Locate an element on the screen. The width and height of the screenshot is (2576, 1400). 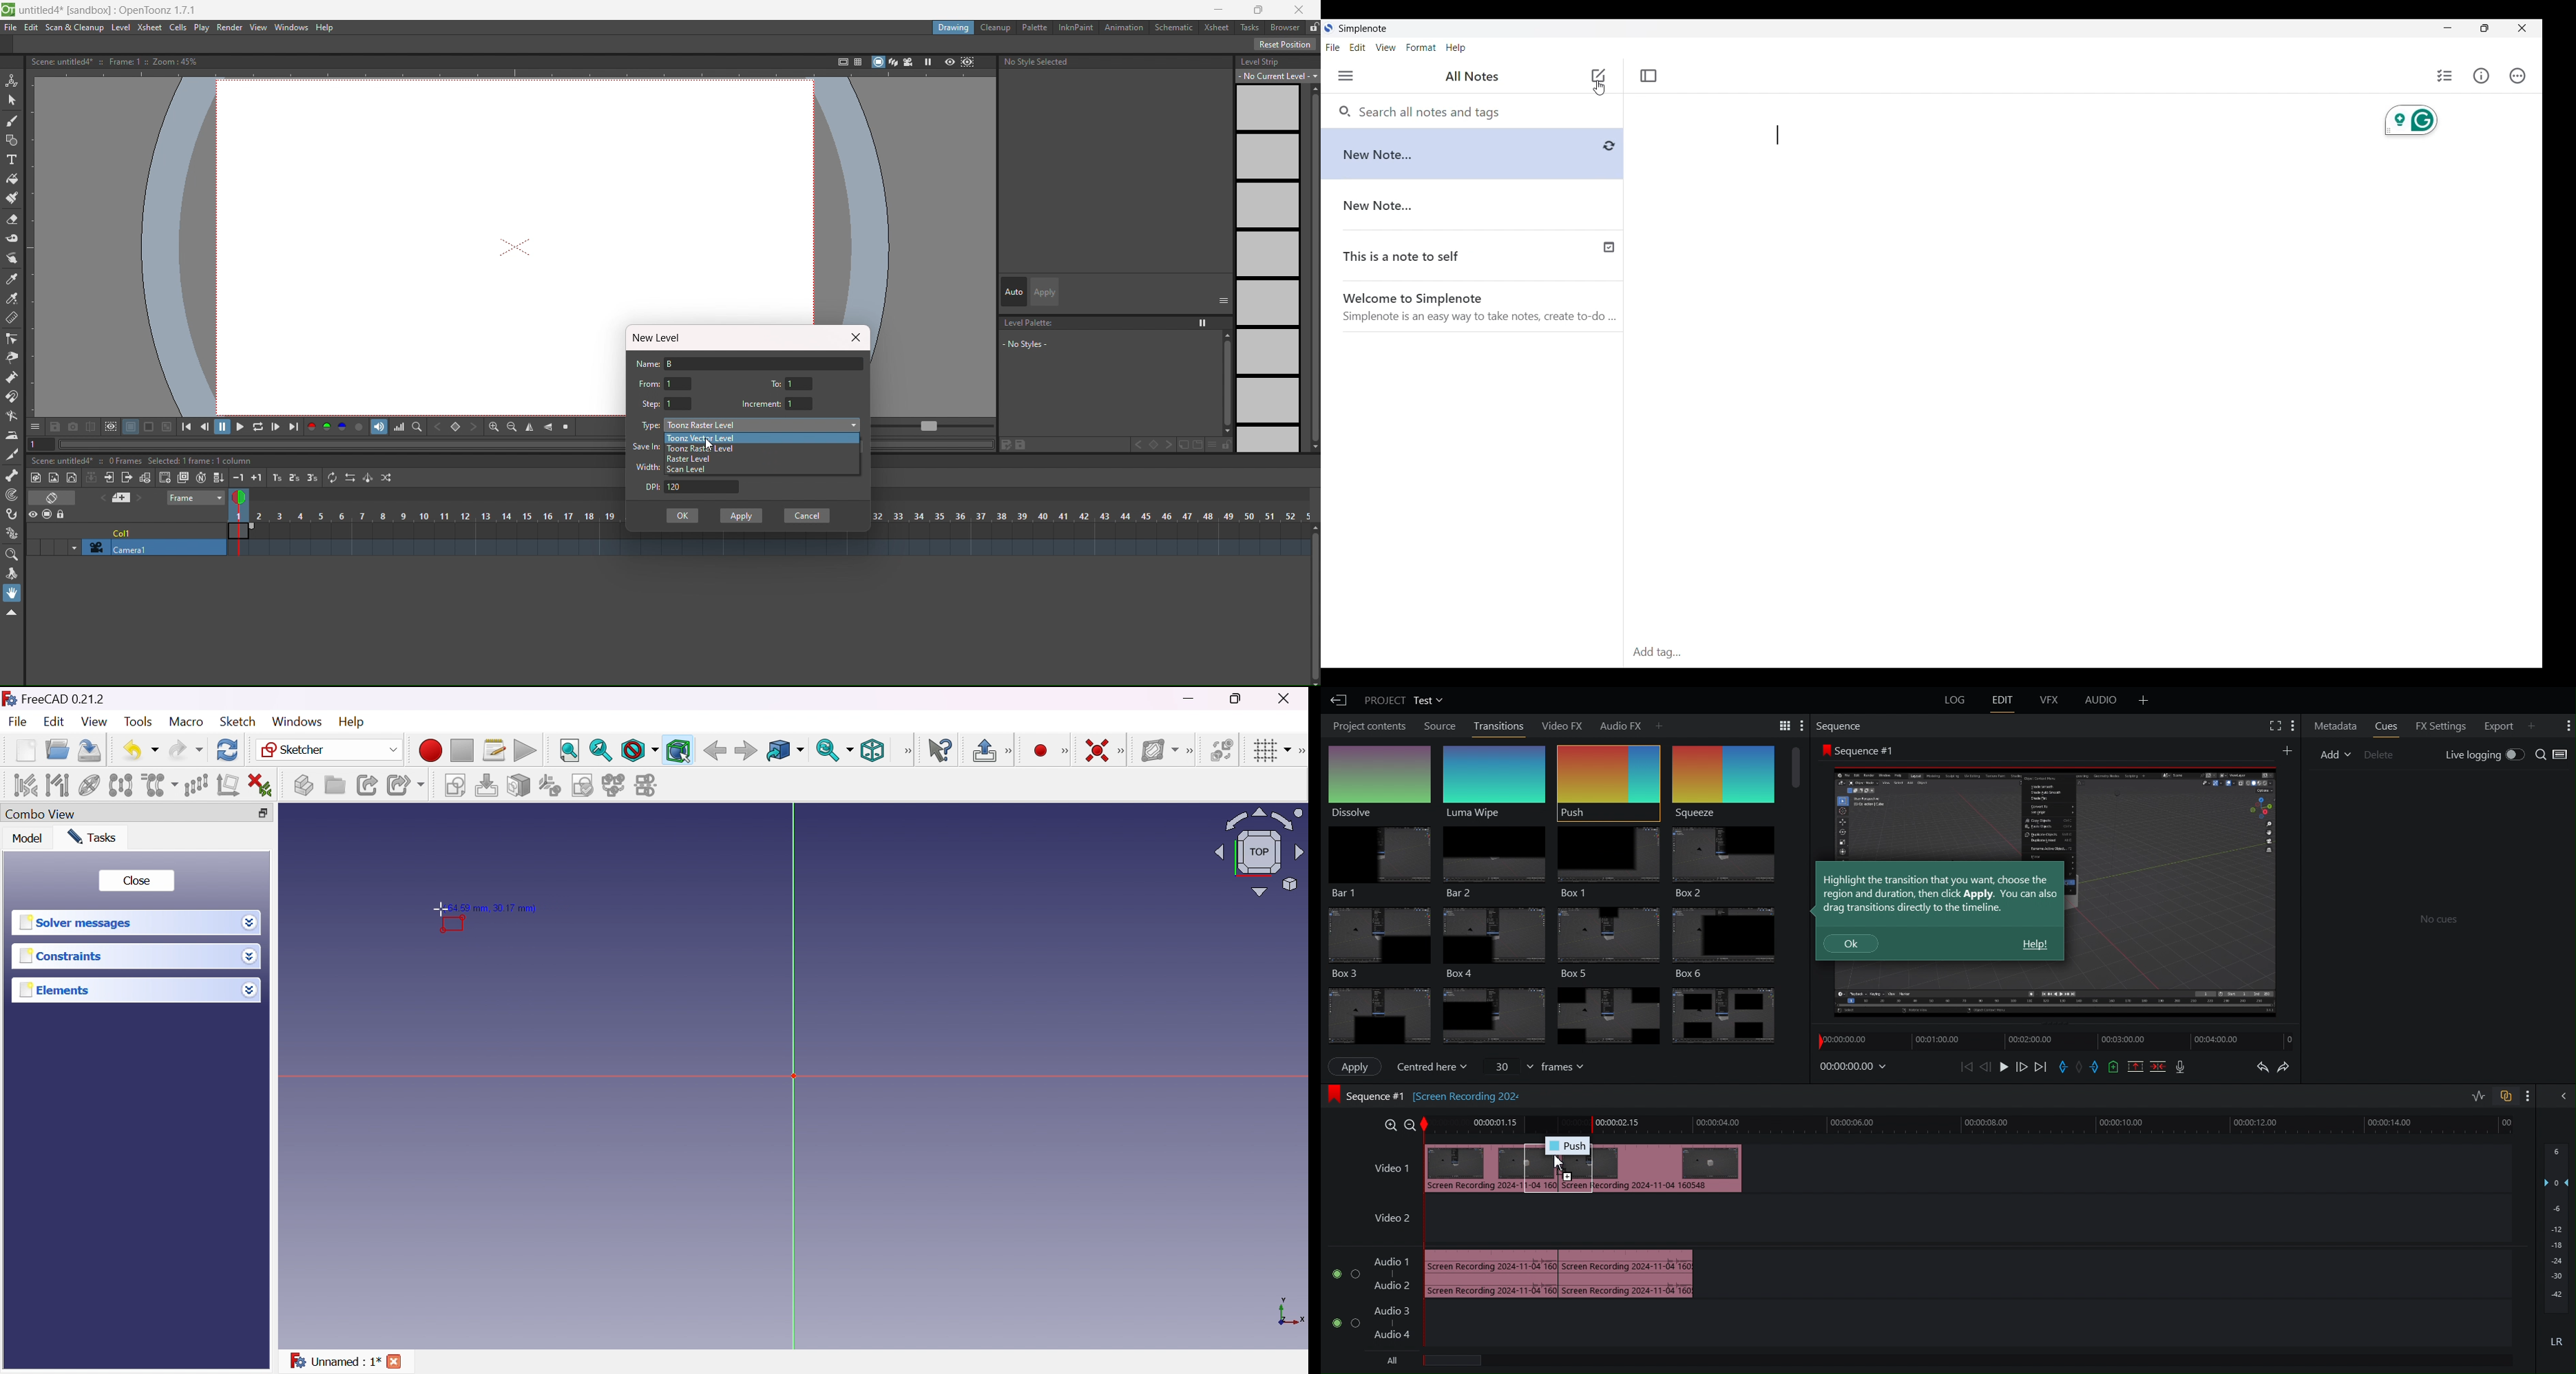
Push is located at coordinates (1607, 782).